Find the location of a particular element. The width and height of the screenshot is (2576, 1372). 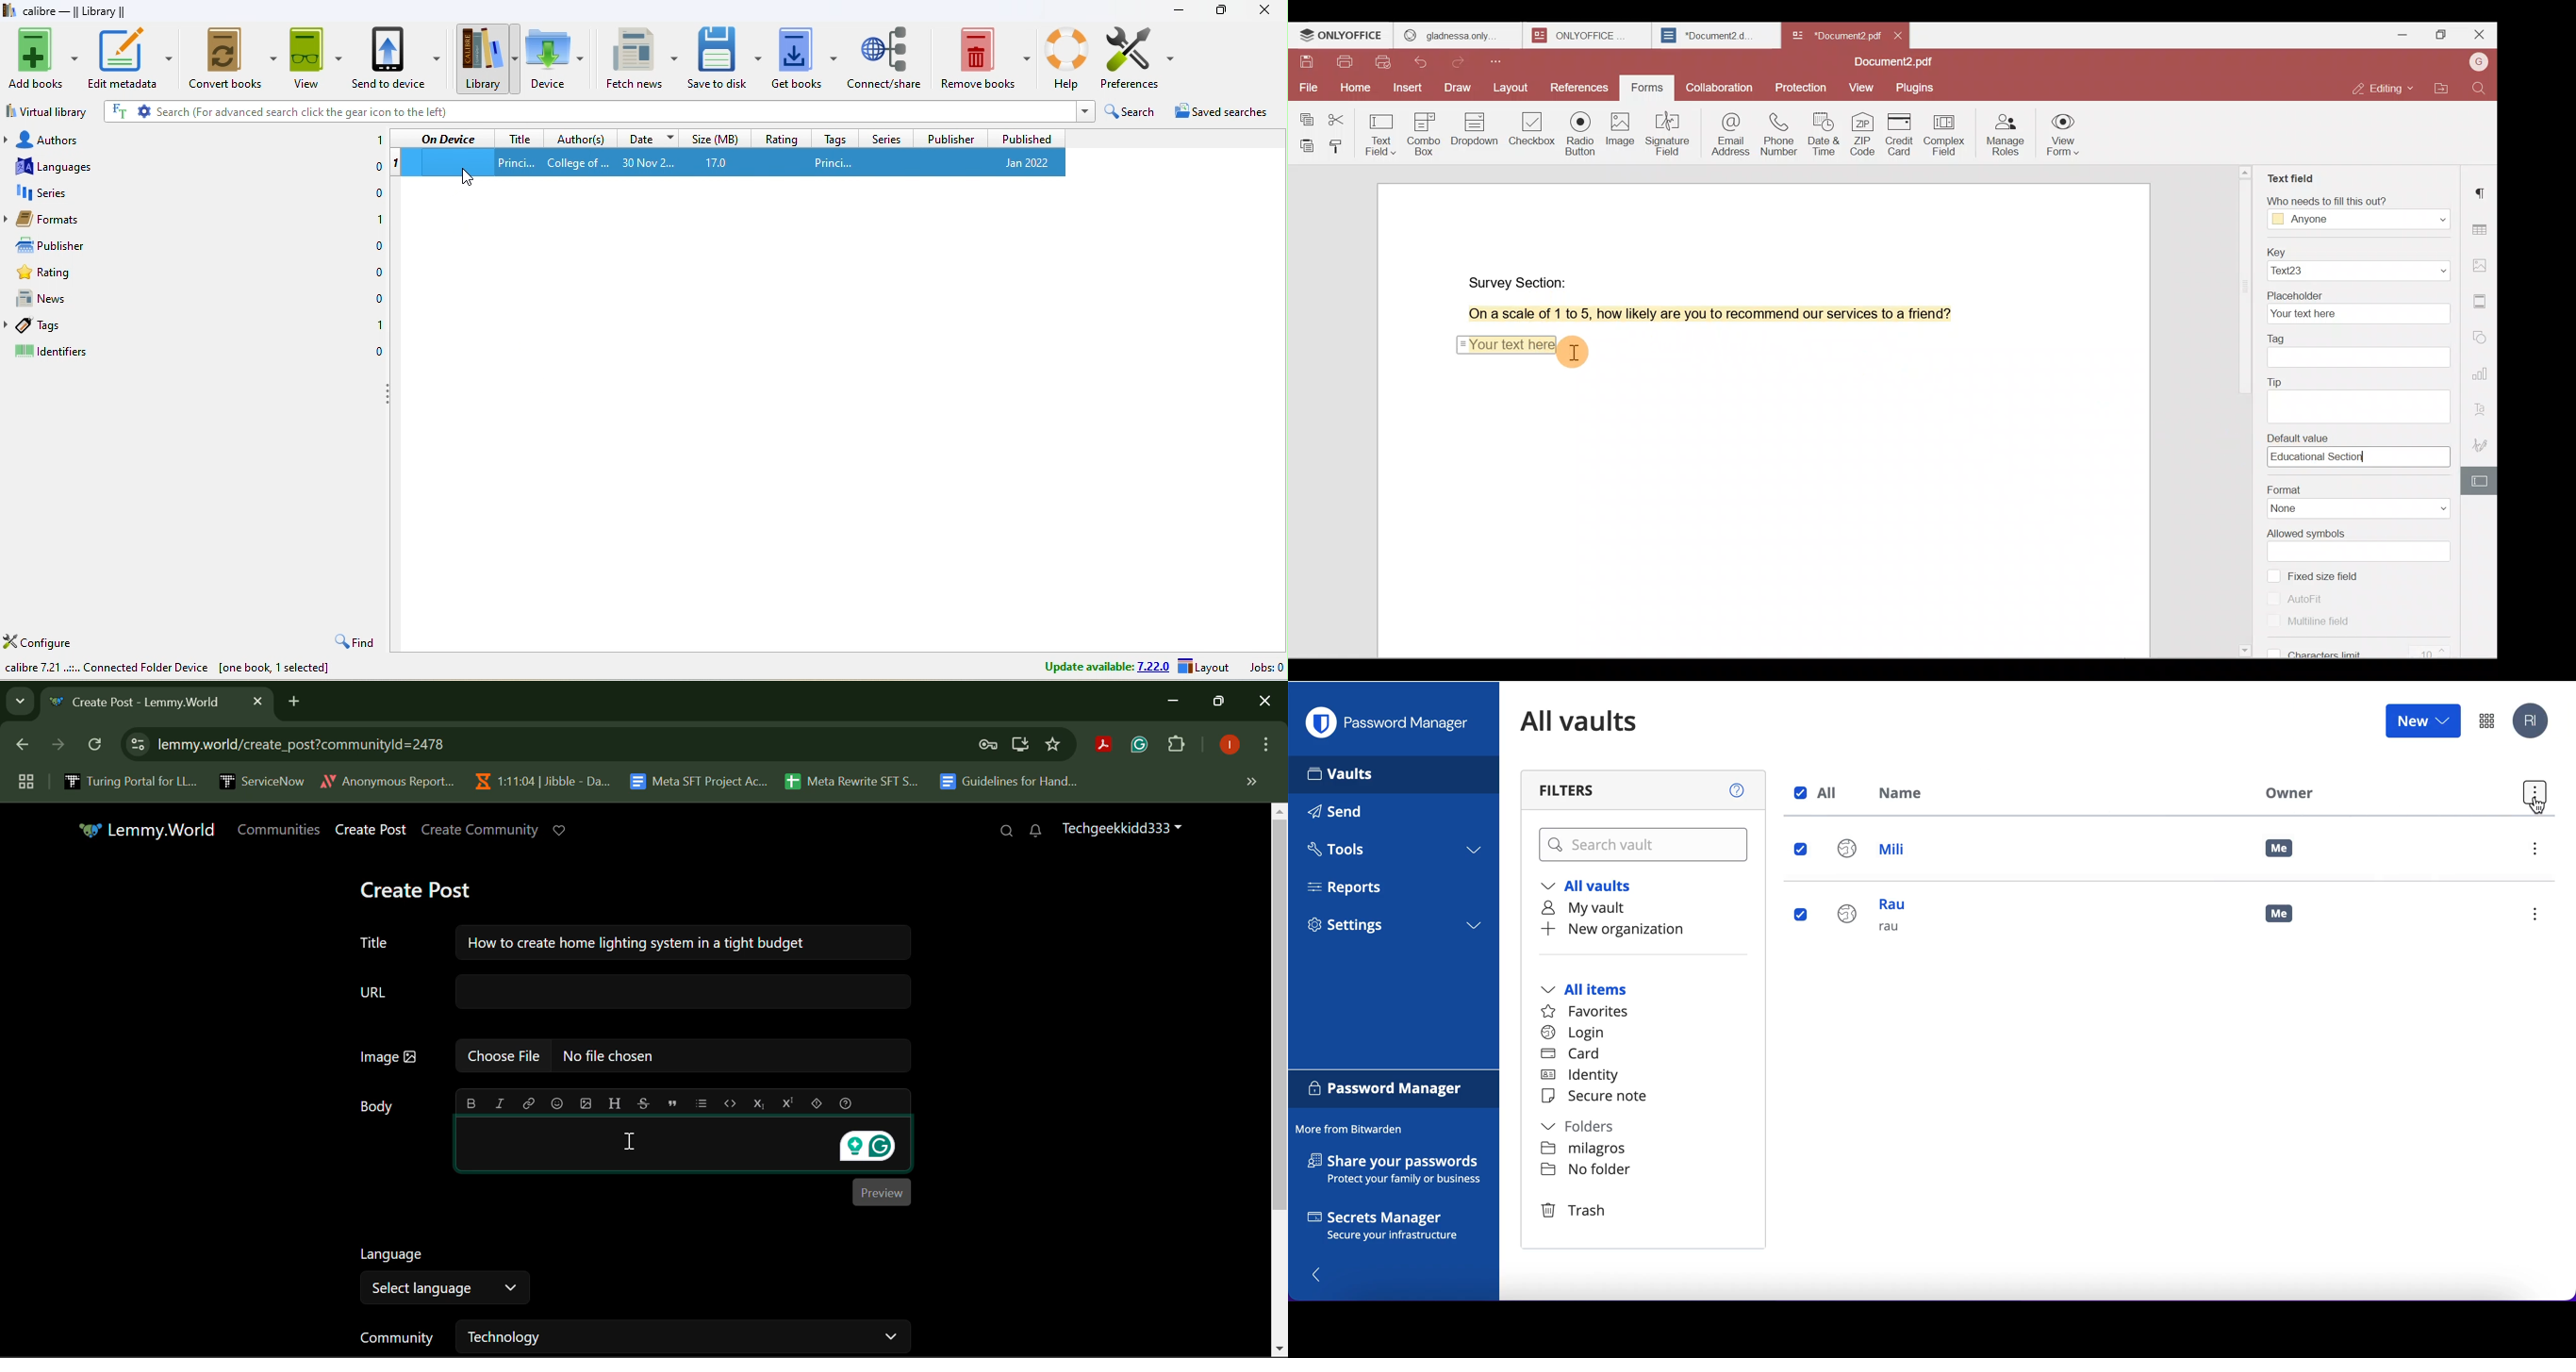

Post Title Text  is located at coordinates (627, 940).